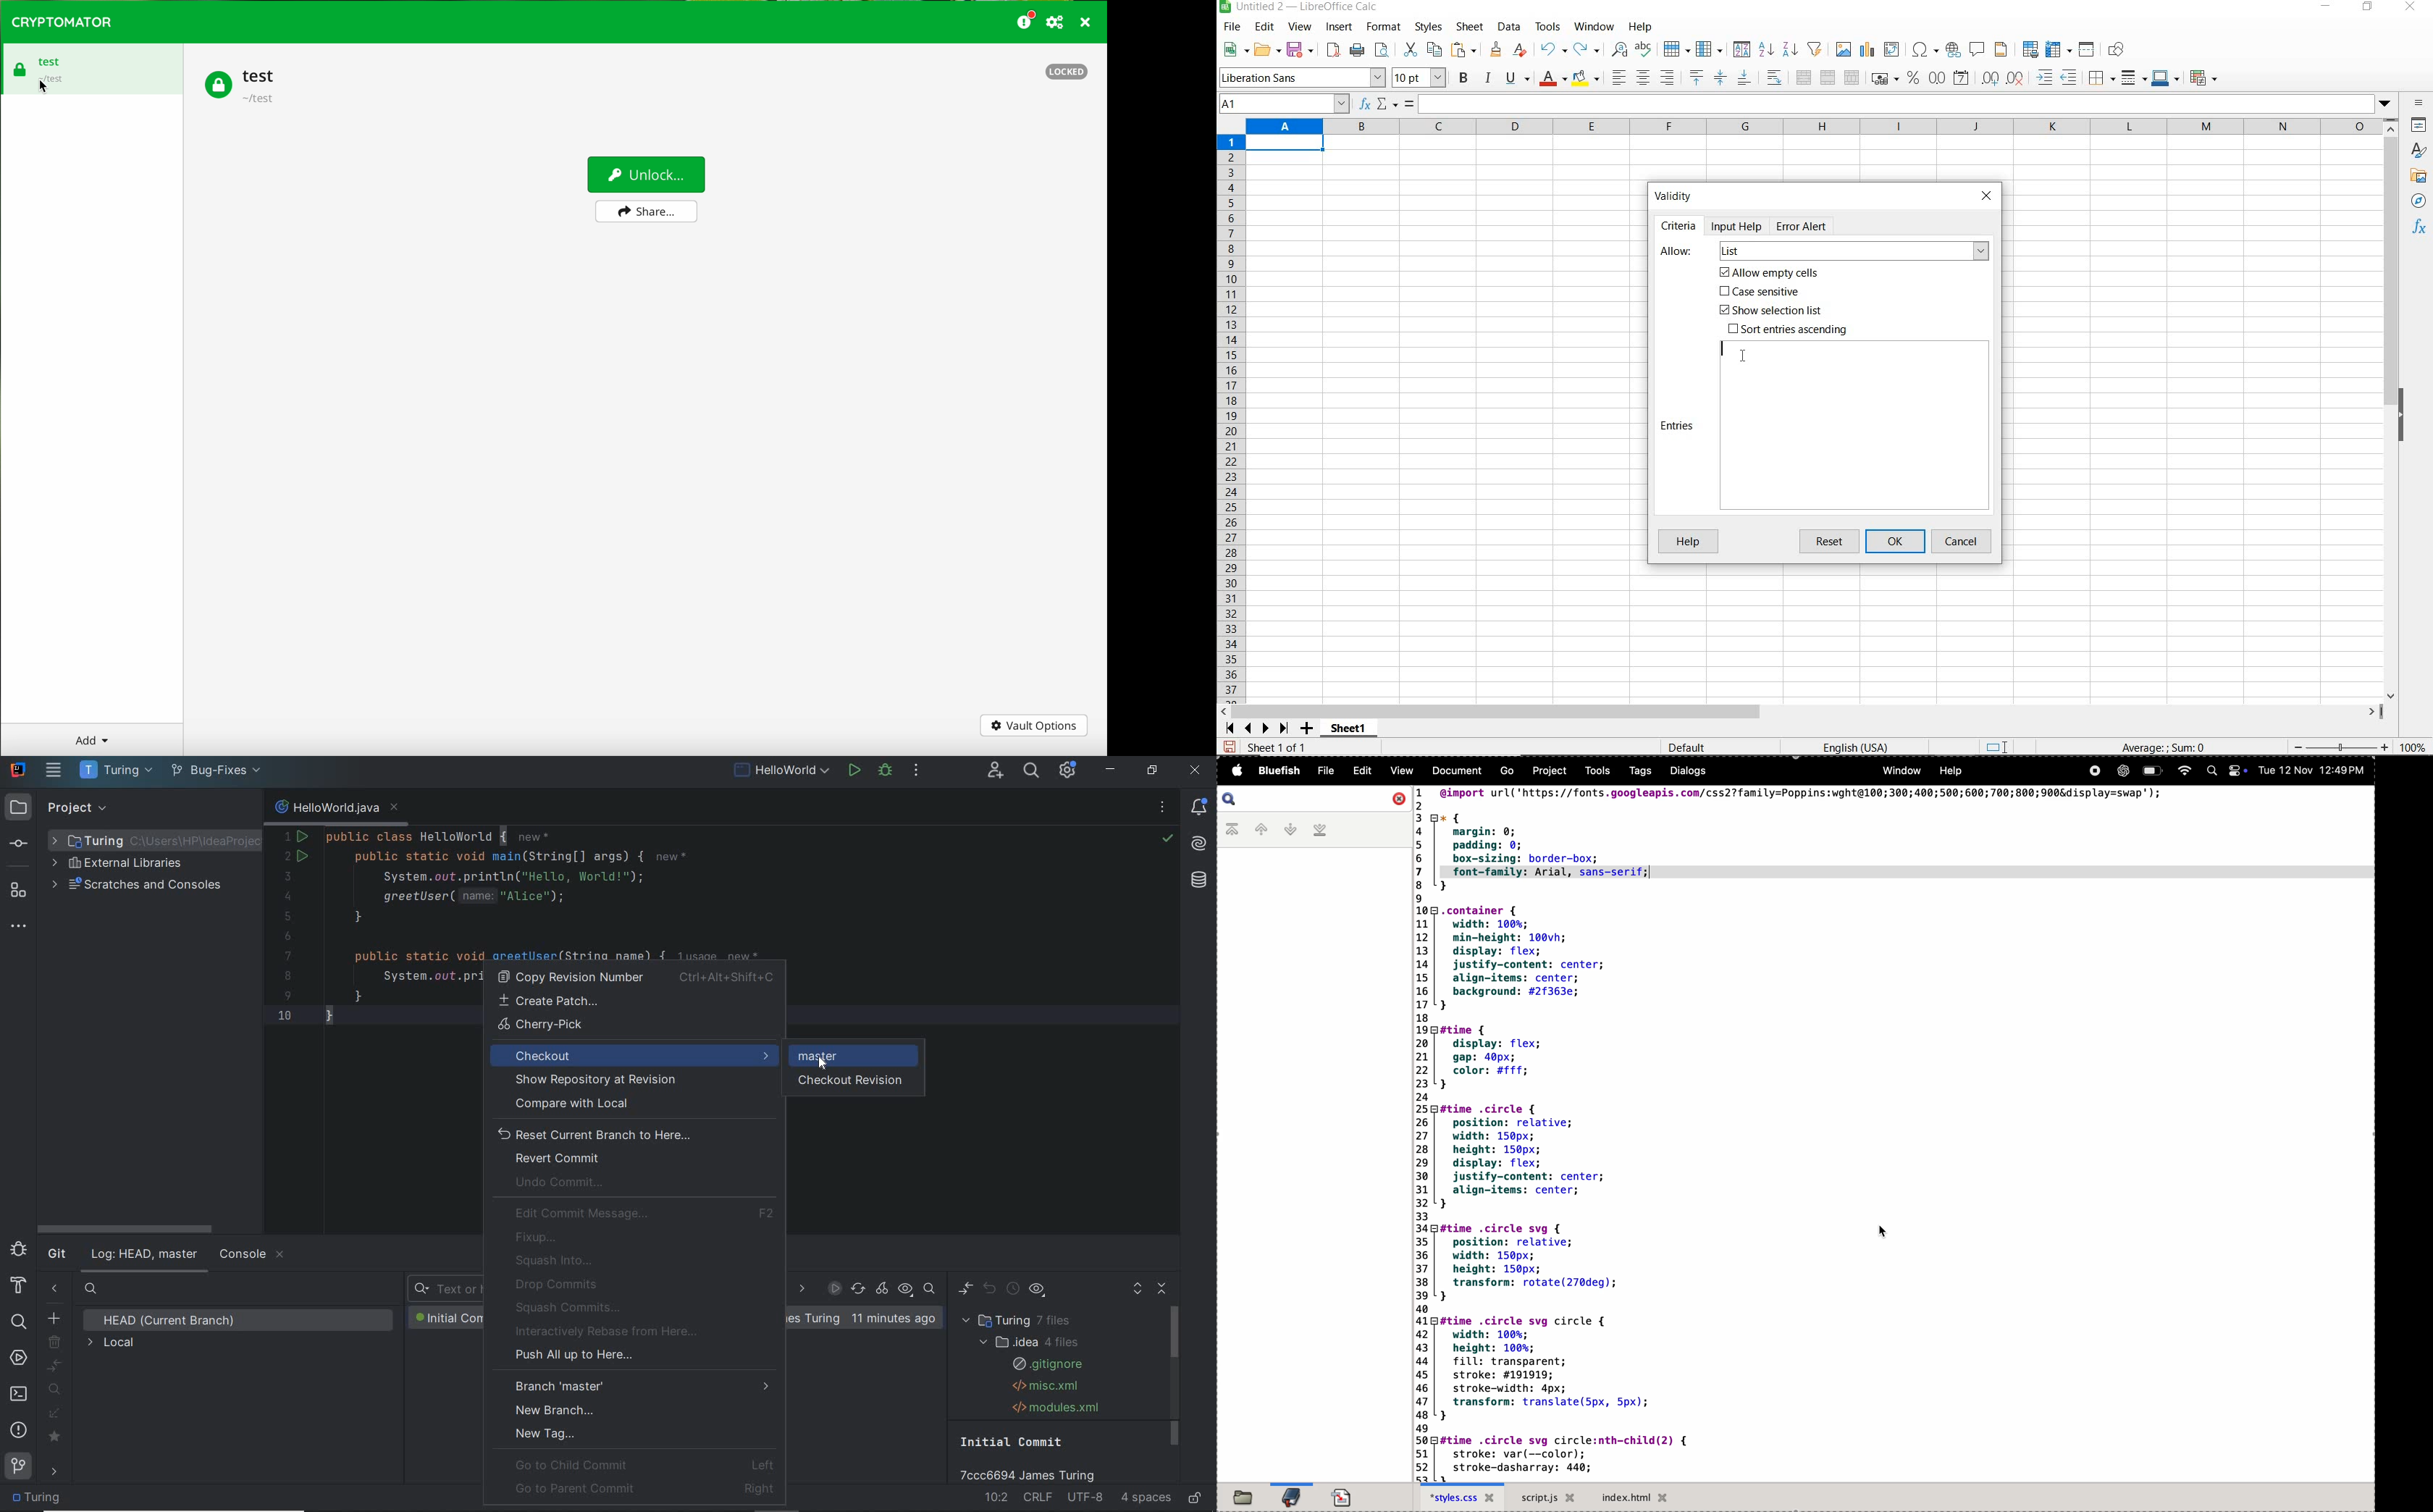 This screenshot has height=1512, width=2436. Describe the element at coordinates (1978, 50) in the screenshot. I see `insert comment ` at that location.